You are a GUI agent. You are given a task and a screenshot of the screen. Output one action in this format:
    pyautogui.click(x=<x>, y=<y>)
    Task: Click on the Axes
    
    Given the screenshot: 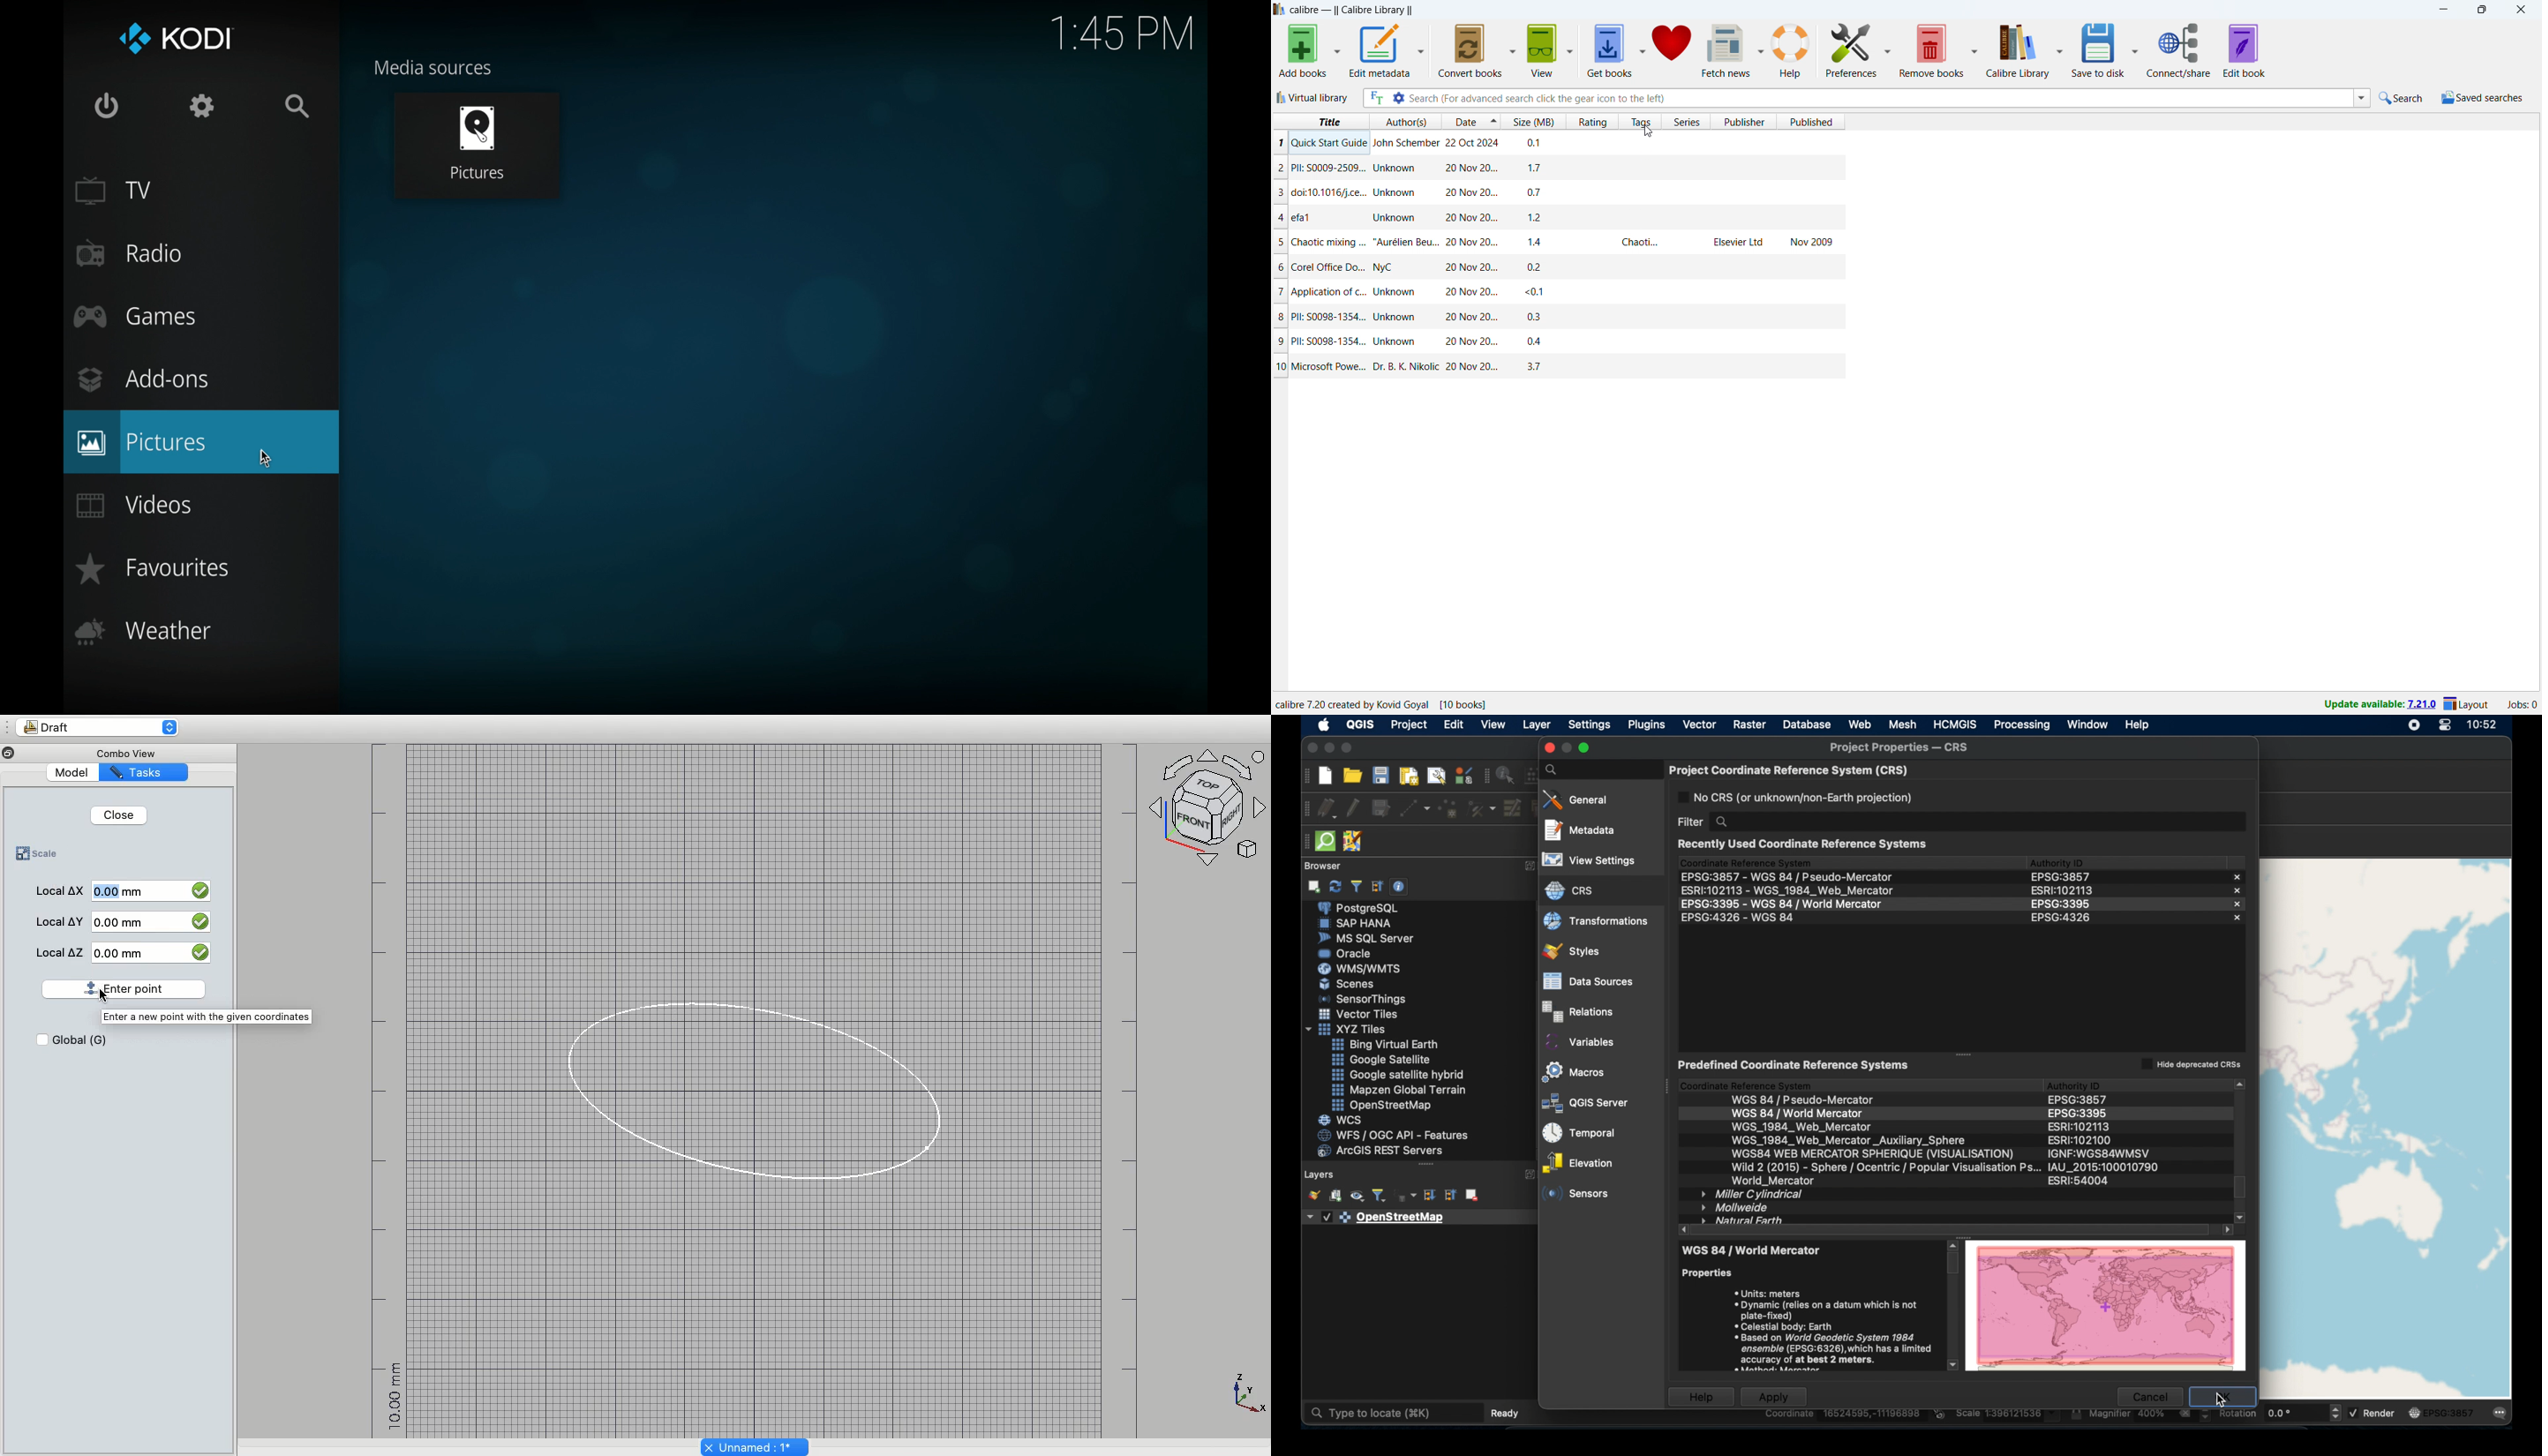 What is the action you would take?
    pyautogui.click(x=1248, y=1397)
    